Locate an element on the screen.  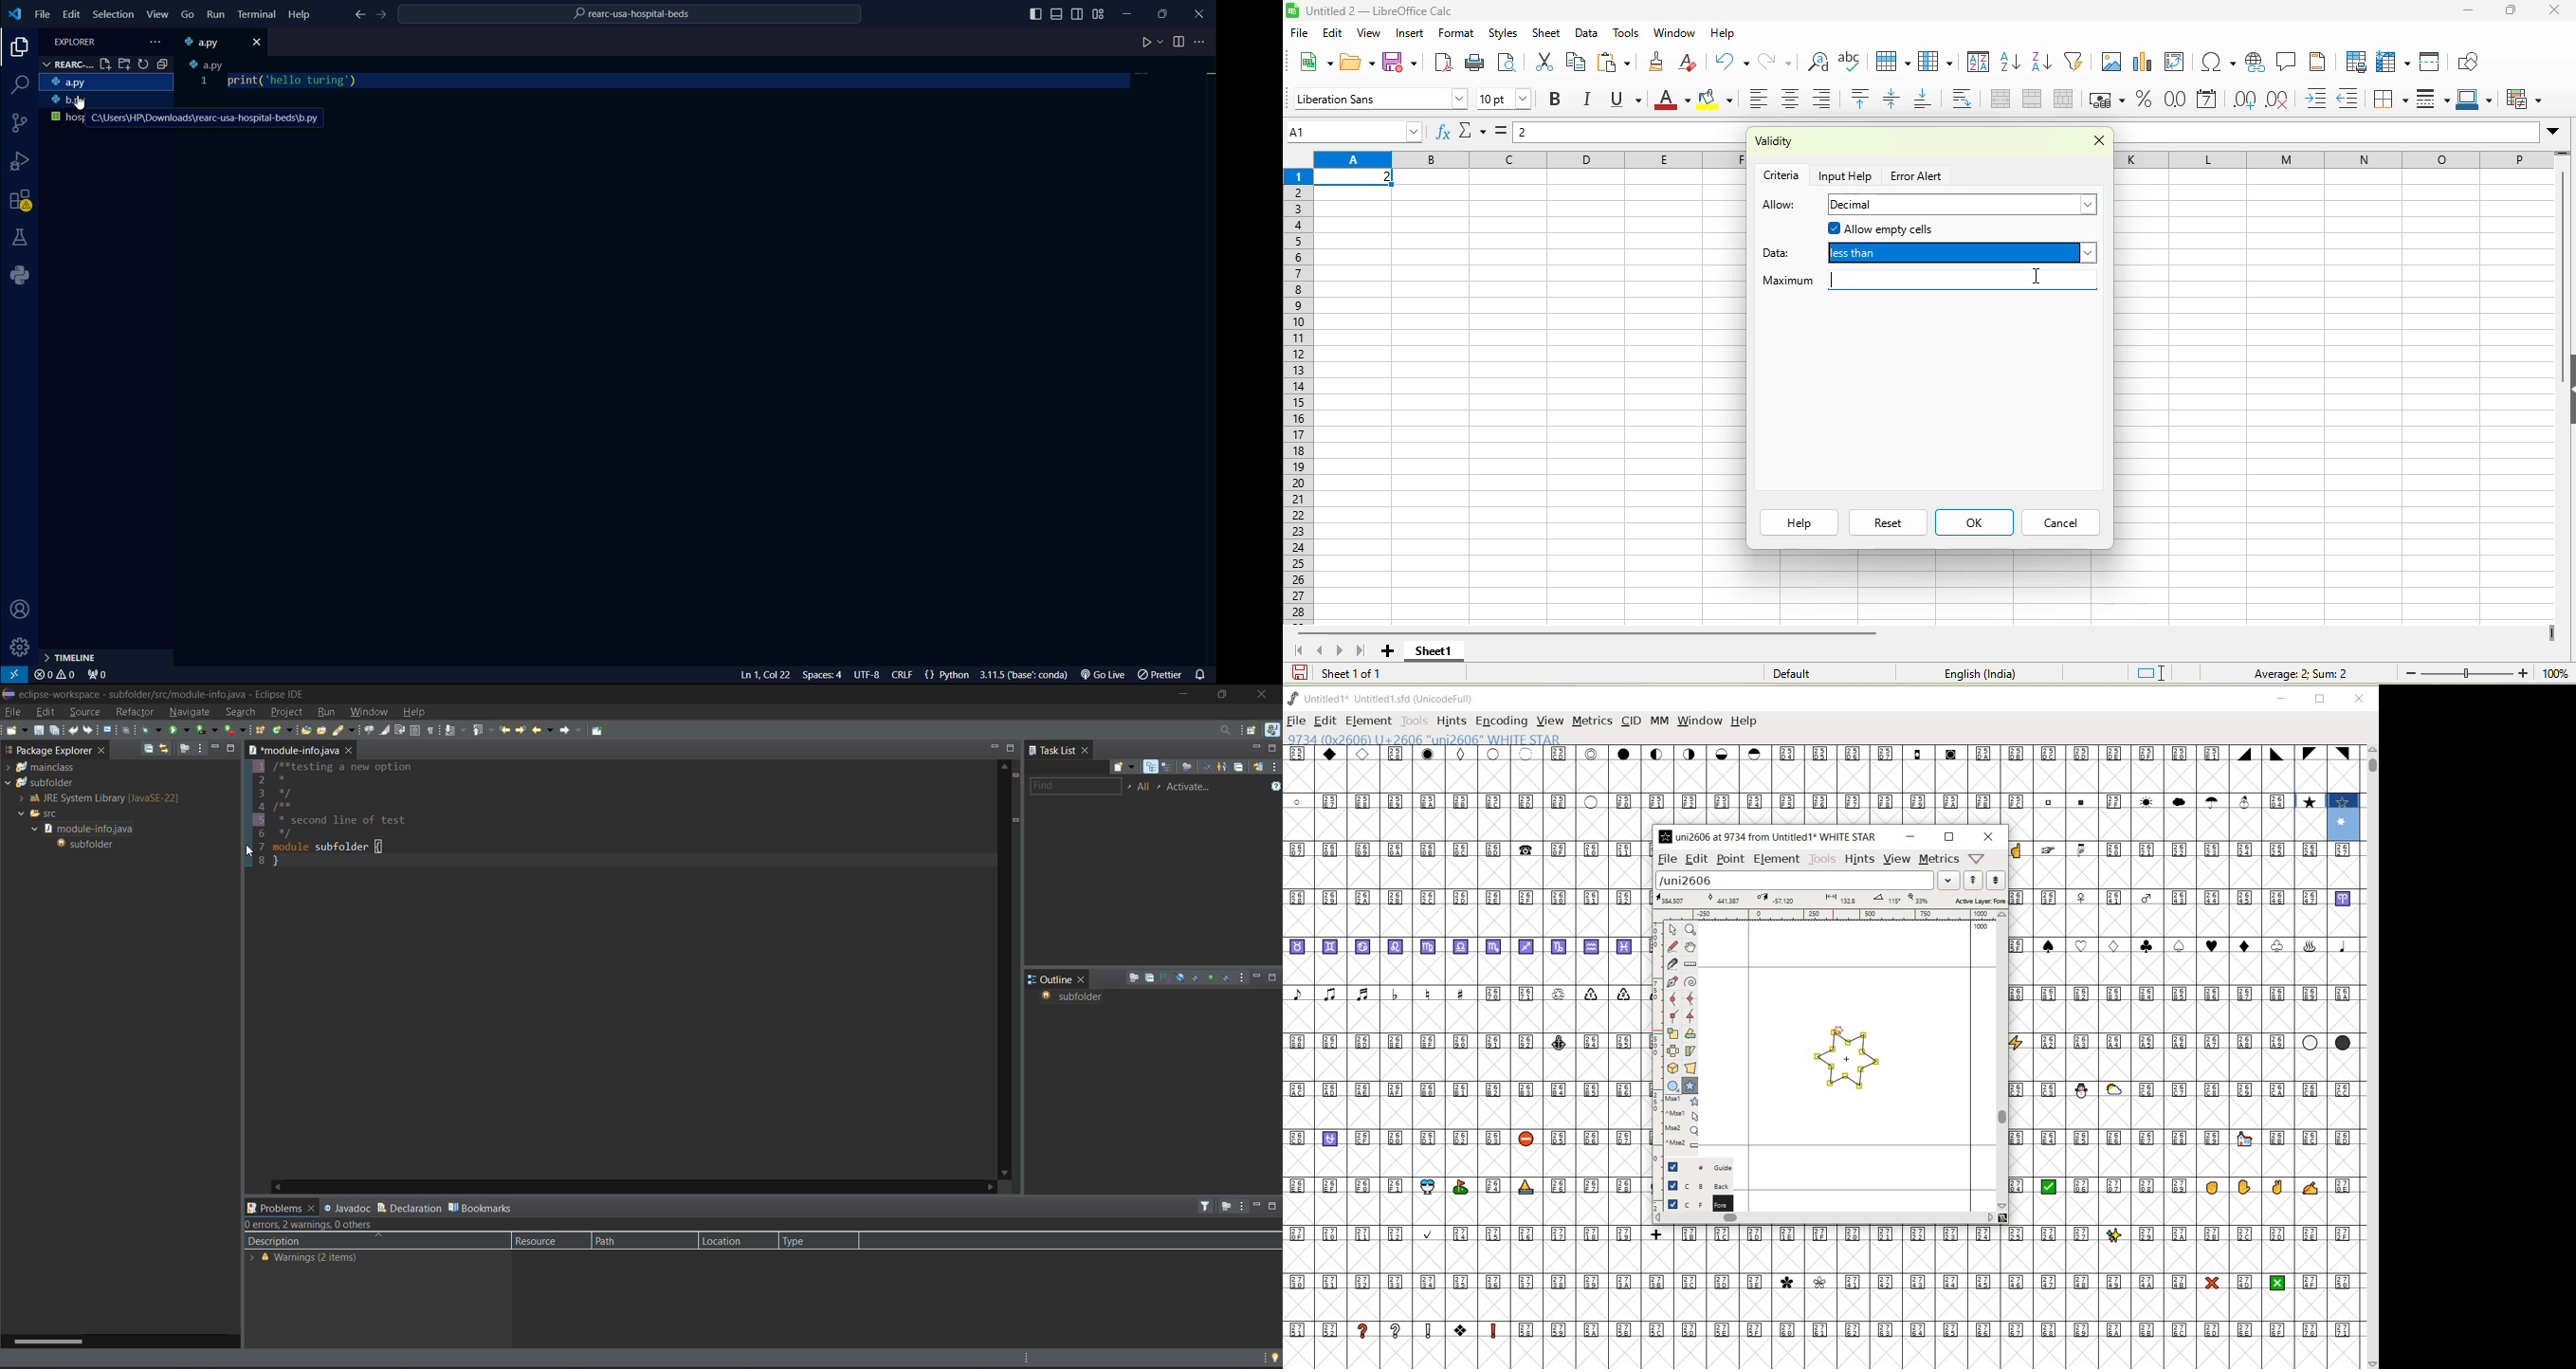
cursor movement is located at coordinates (2039, 275).